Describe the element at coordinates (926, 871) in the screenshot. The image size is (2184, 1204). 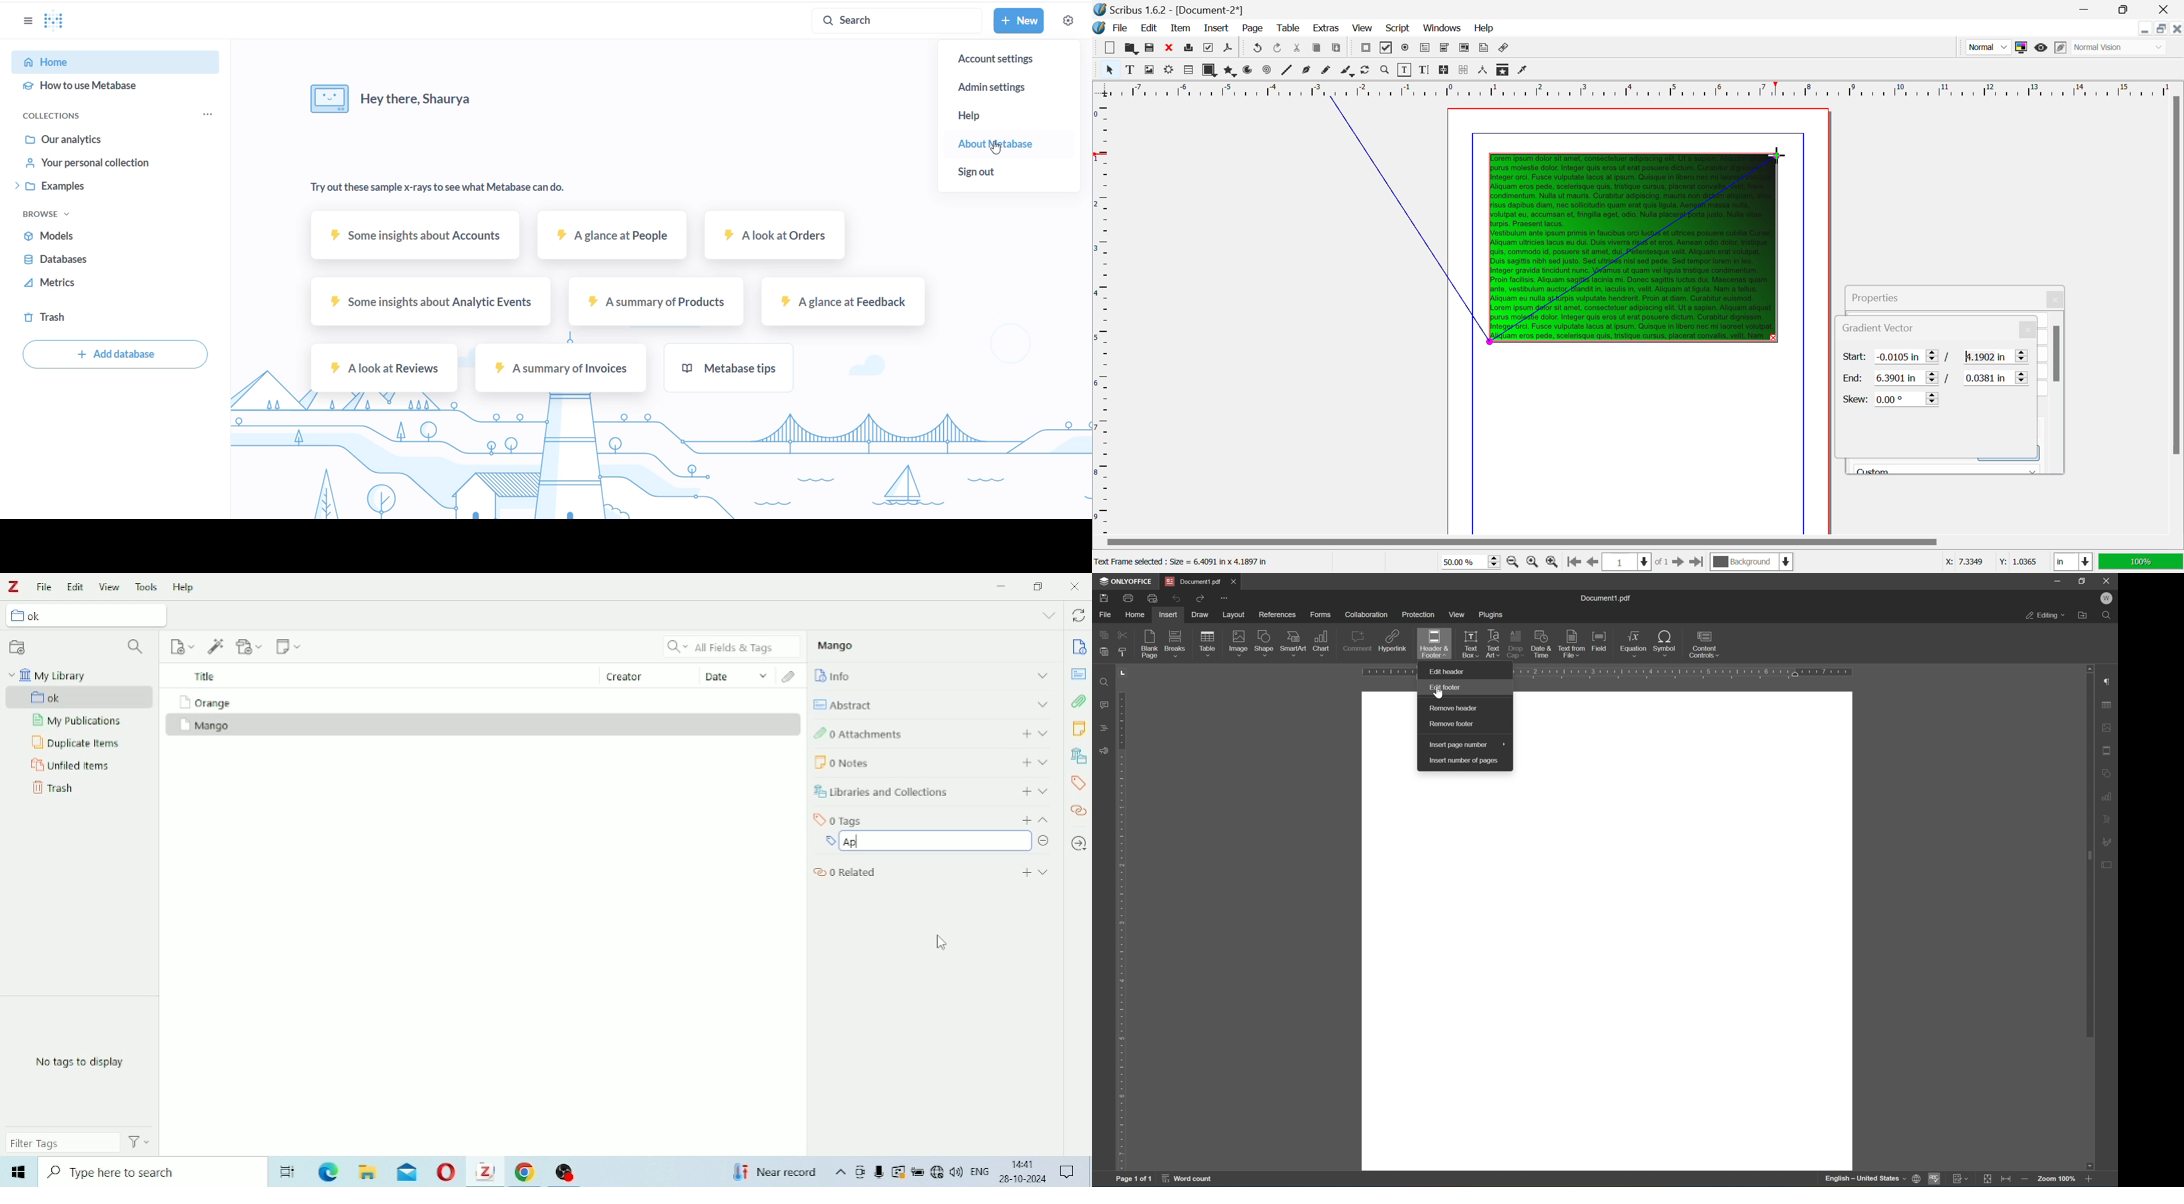
I see `Related` at that location.